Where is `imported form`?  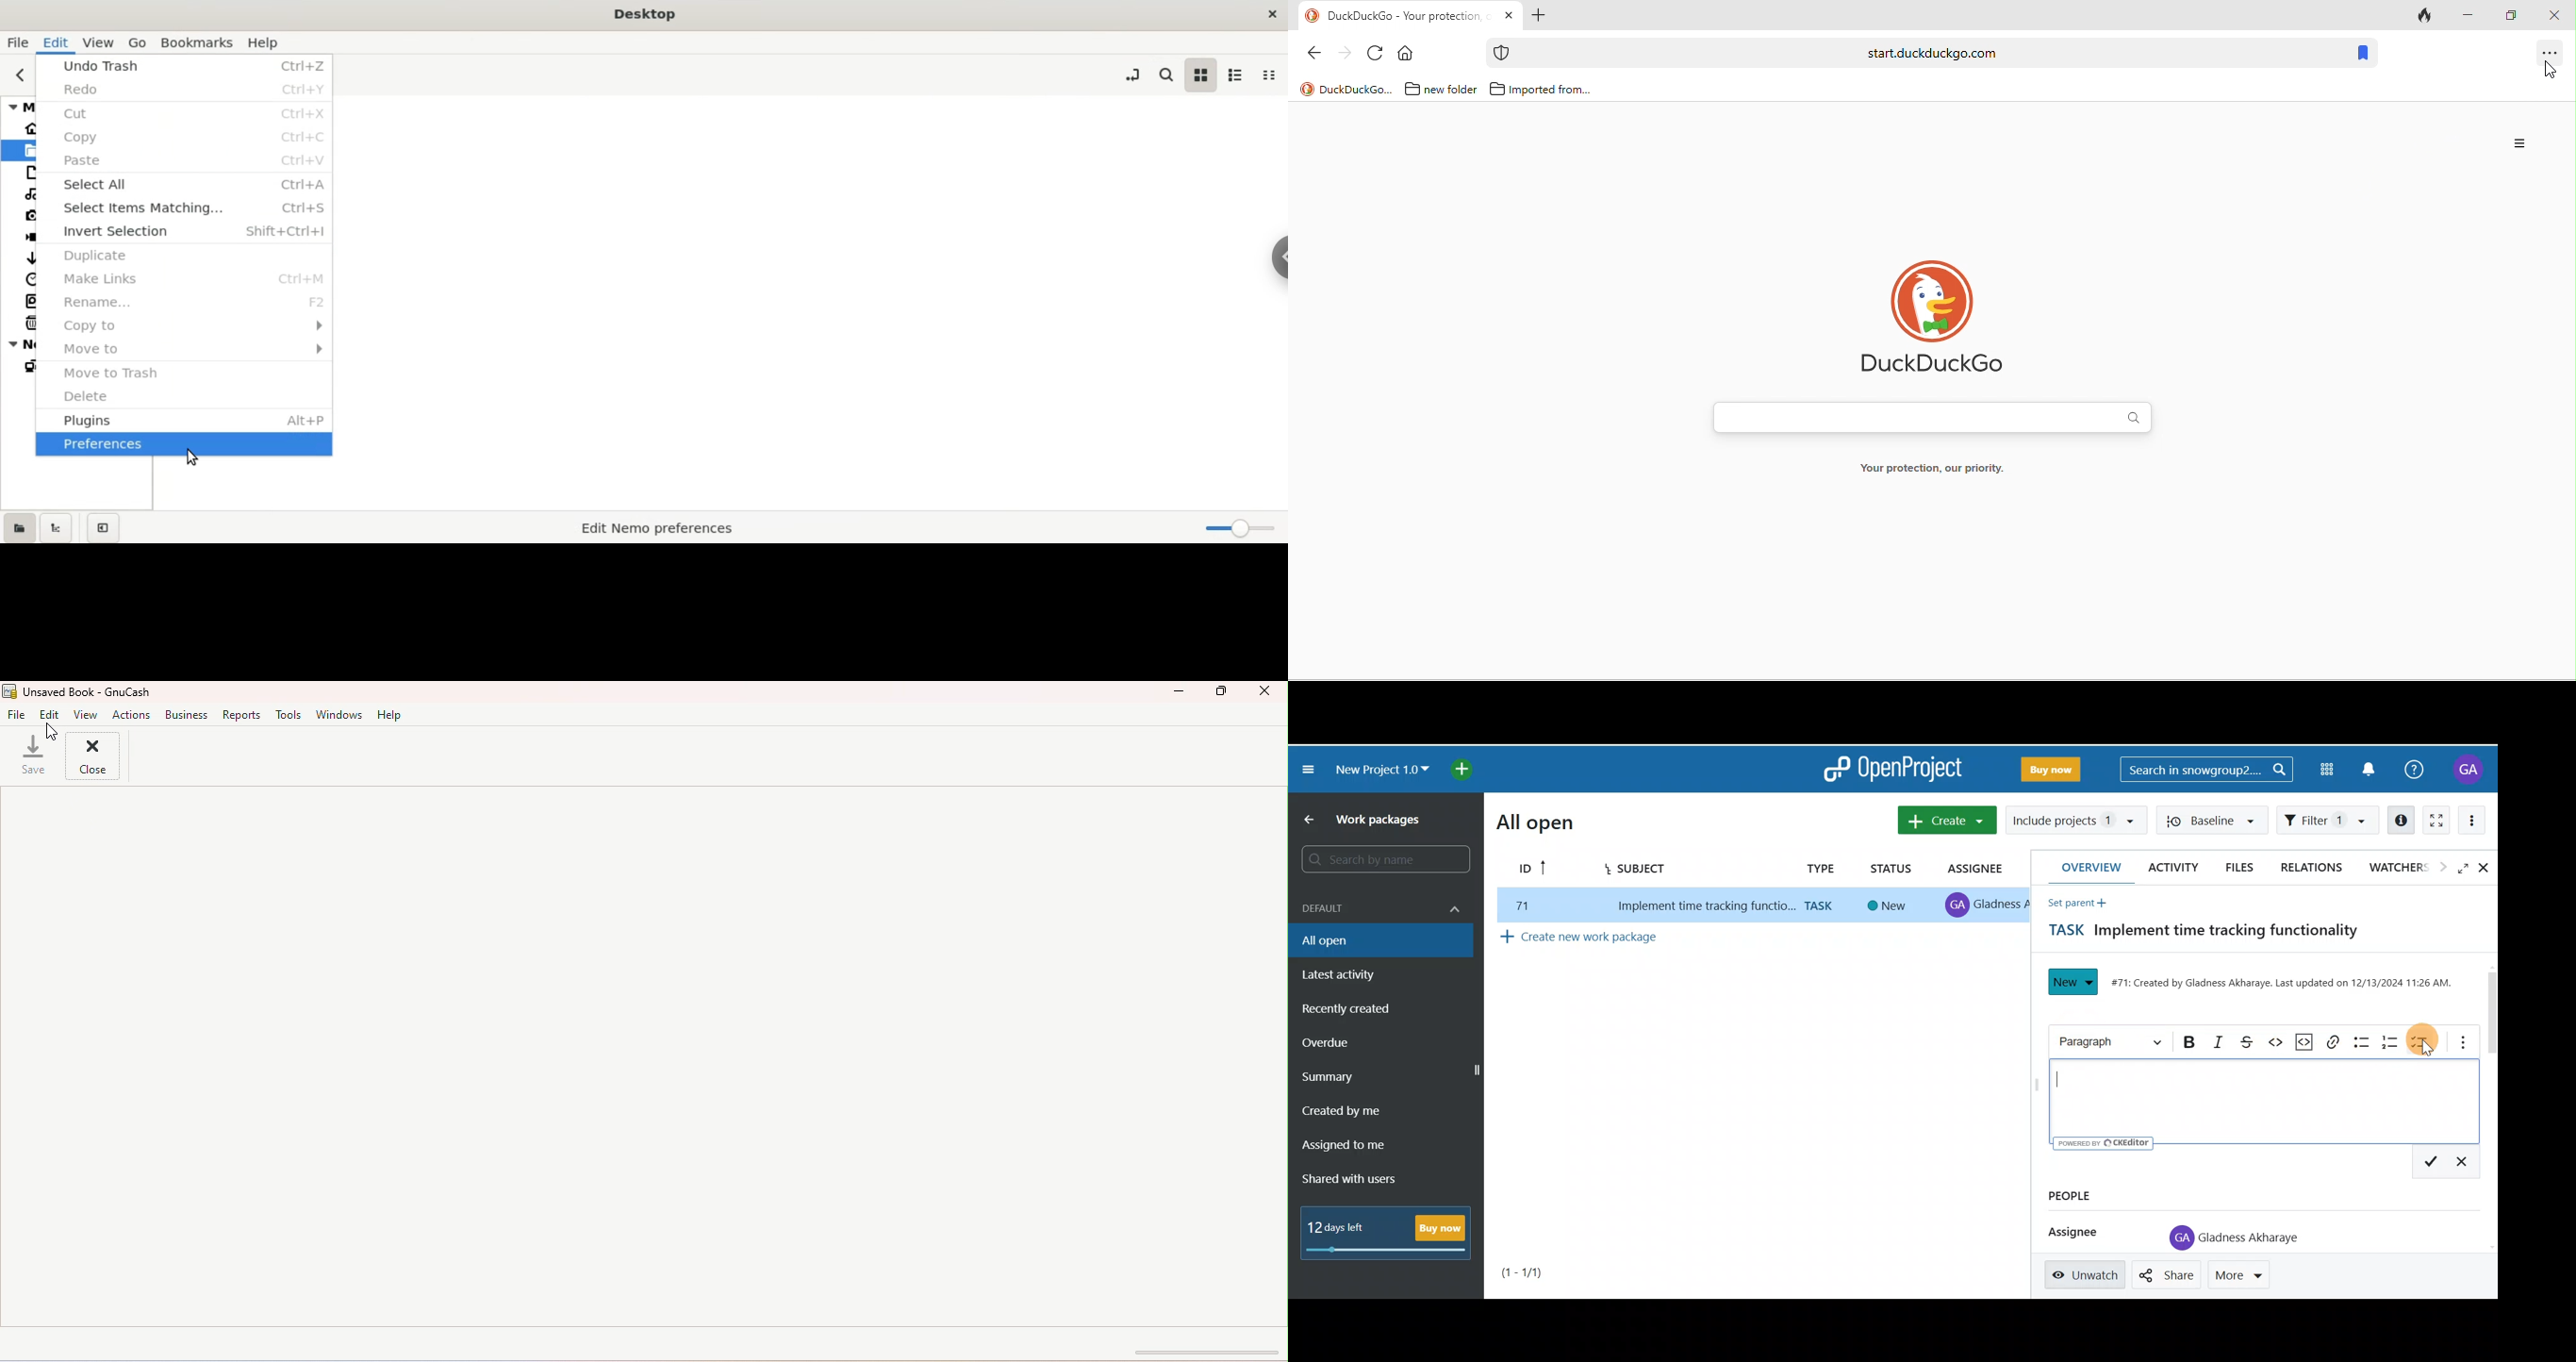
imported form is located at coordinates (1543, 90).